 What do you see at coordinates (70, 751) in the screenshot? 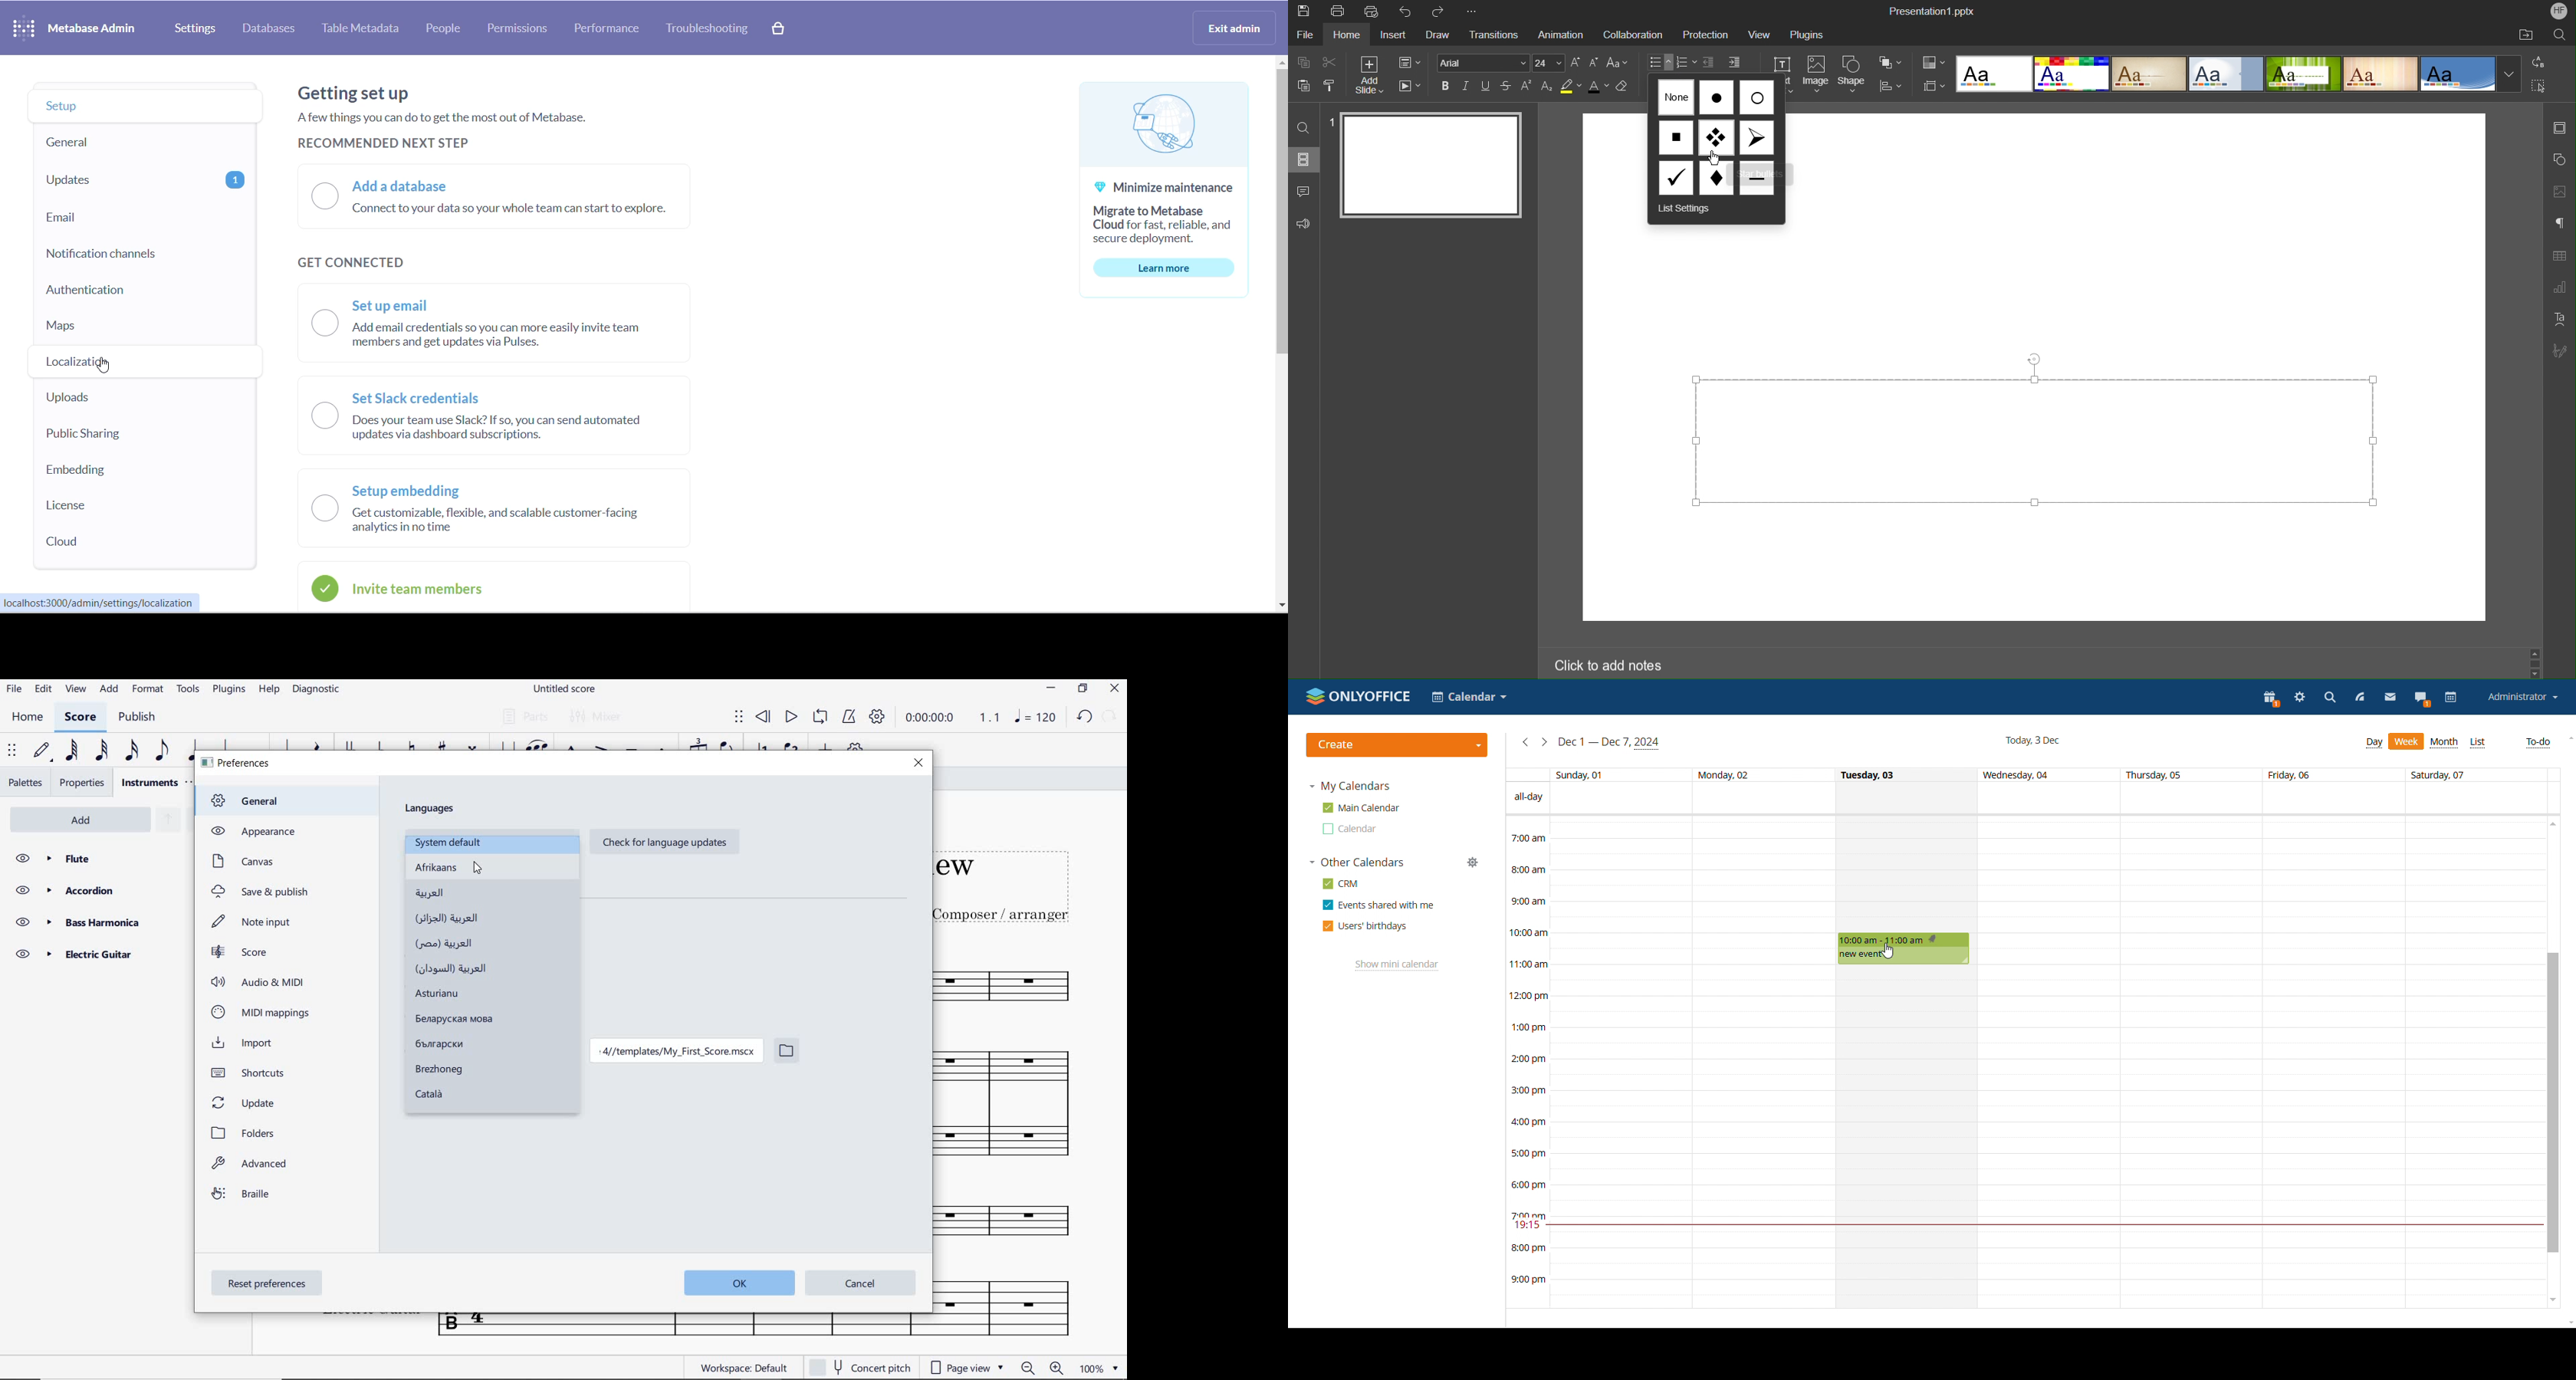
I see `64th note` at bounding box center [70, 751].